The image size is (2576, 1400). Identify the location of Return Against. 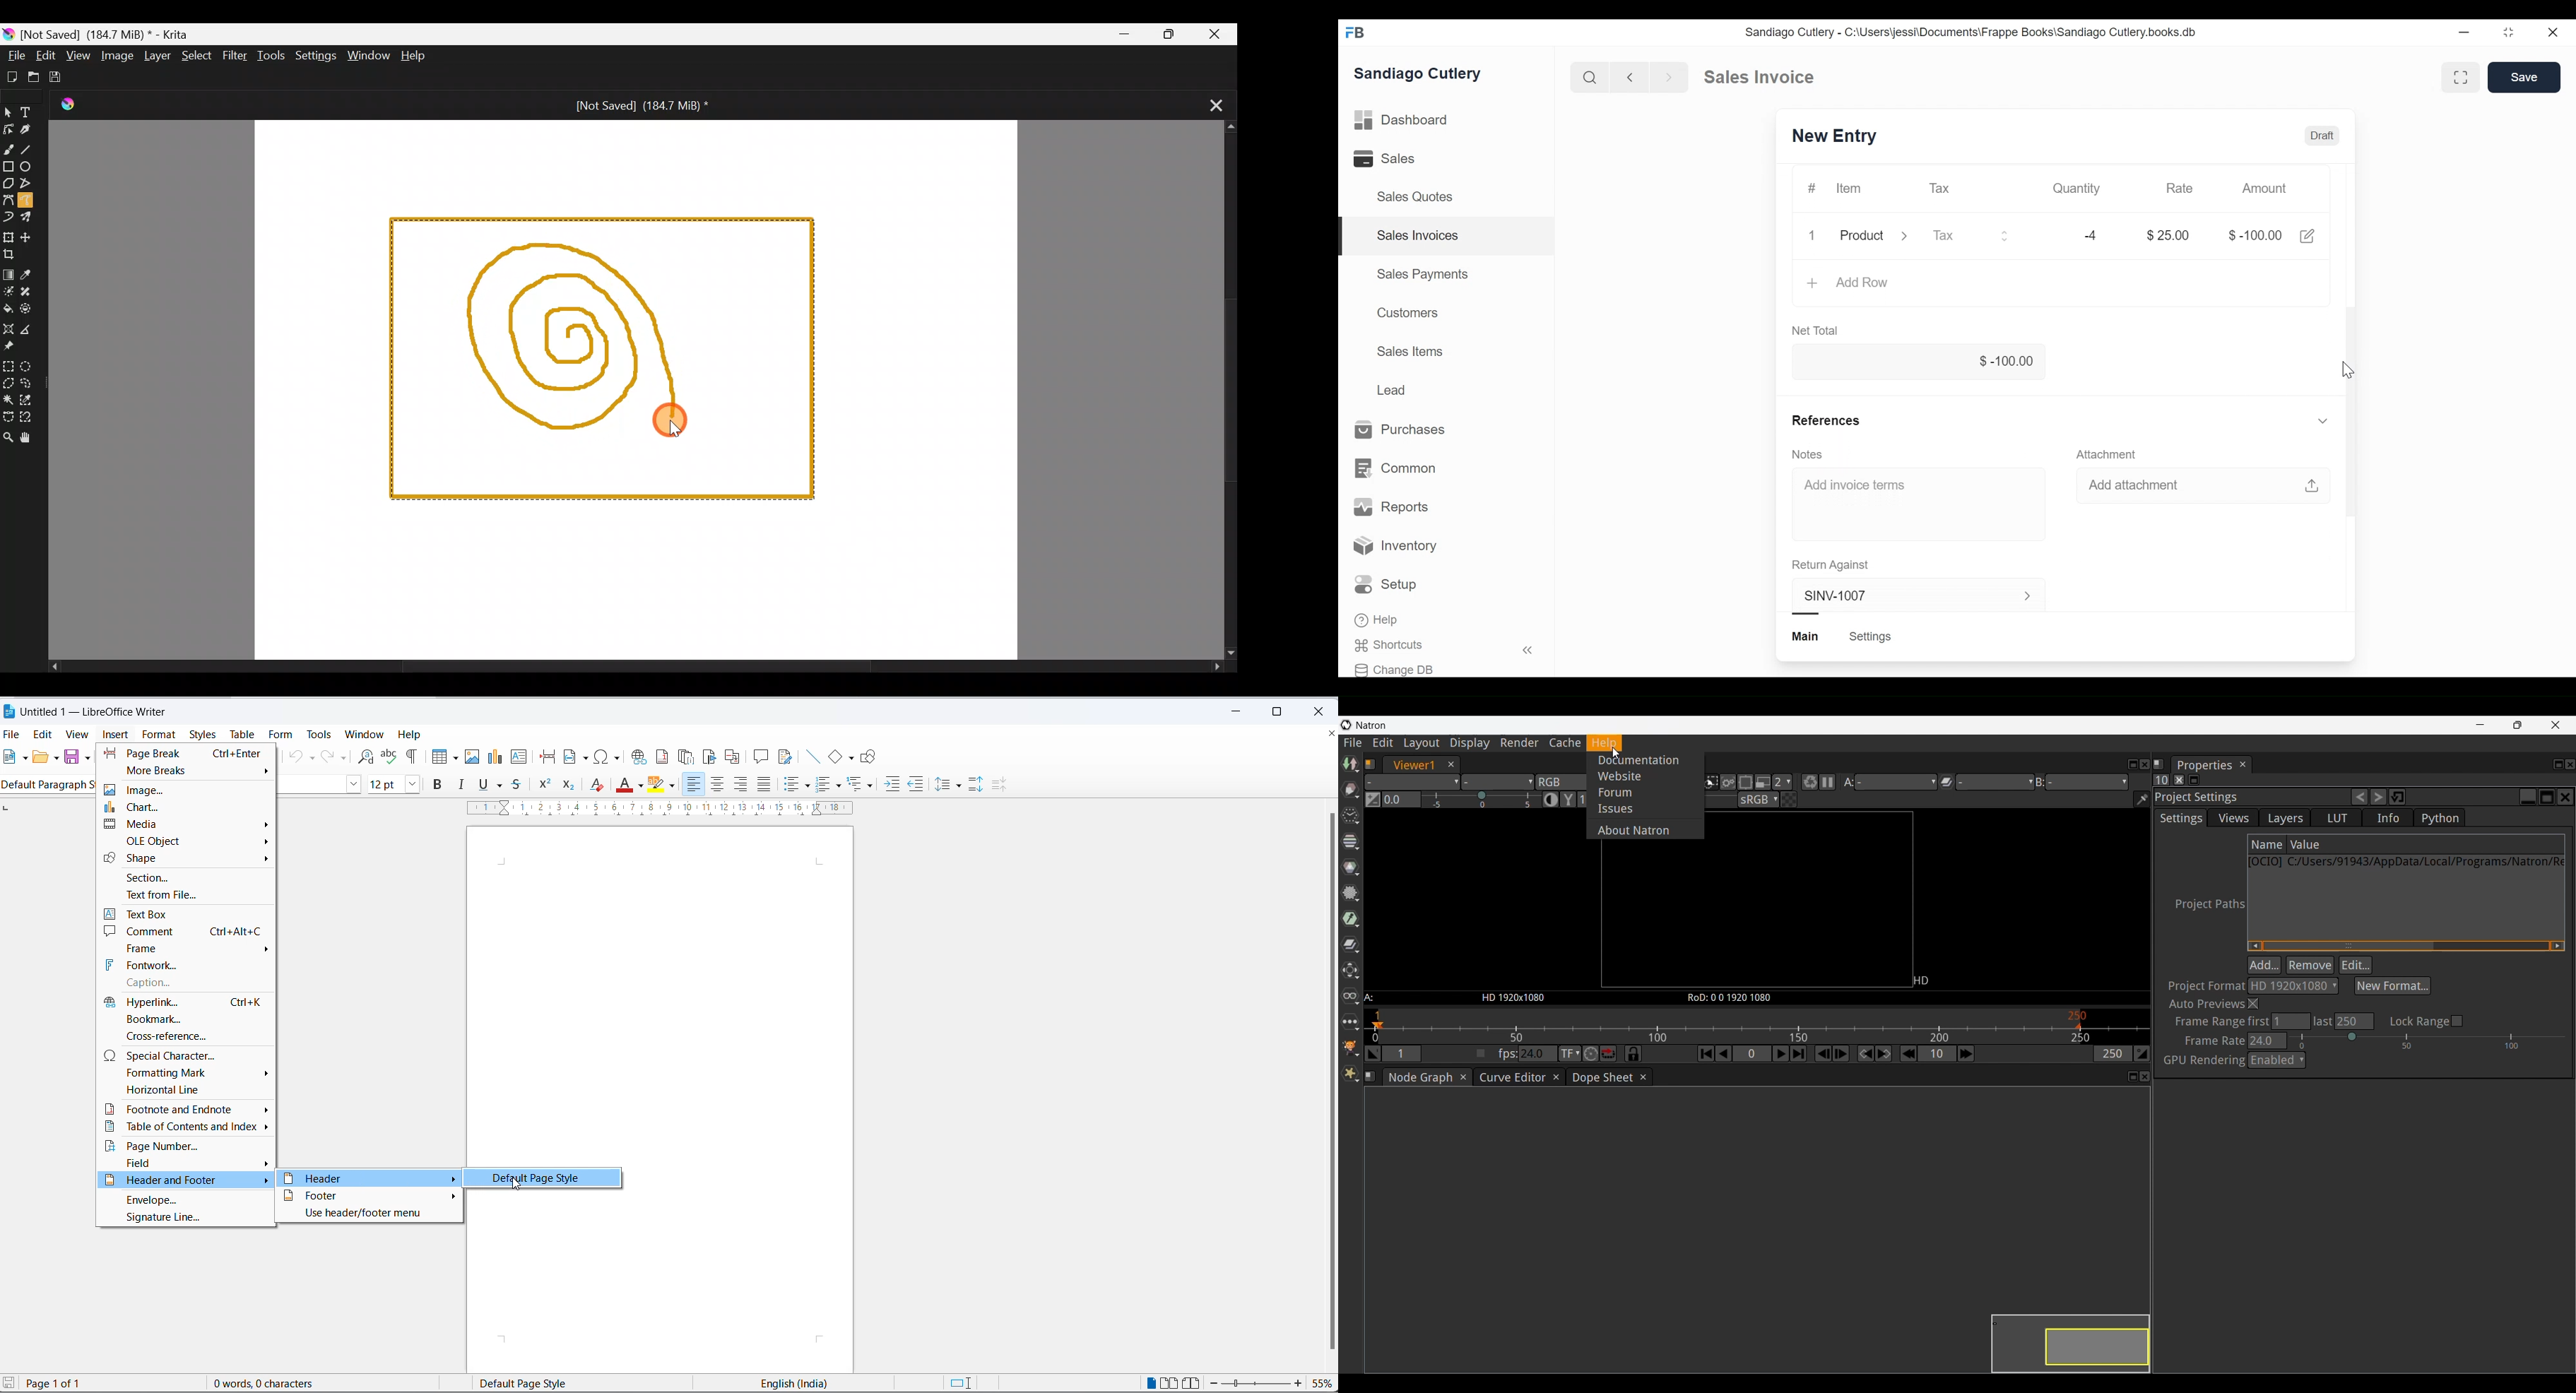
(1831, 565).